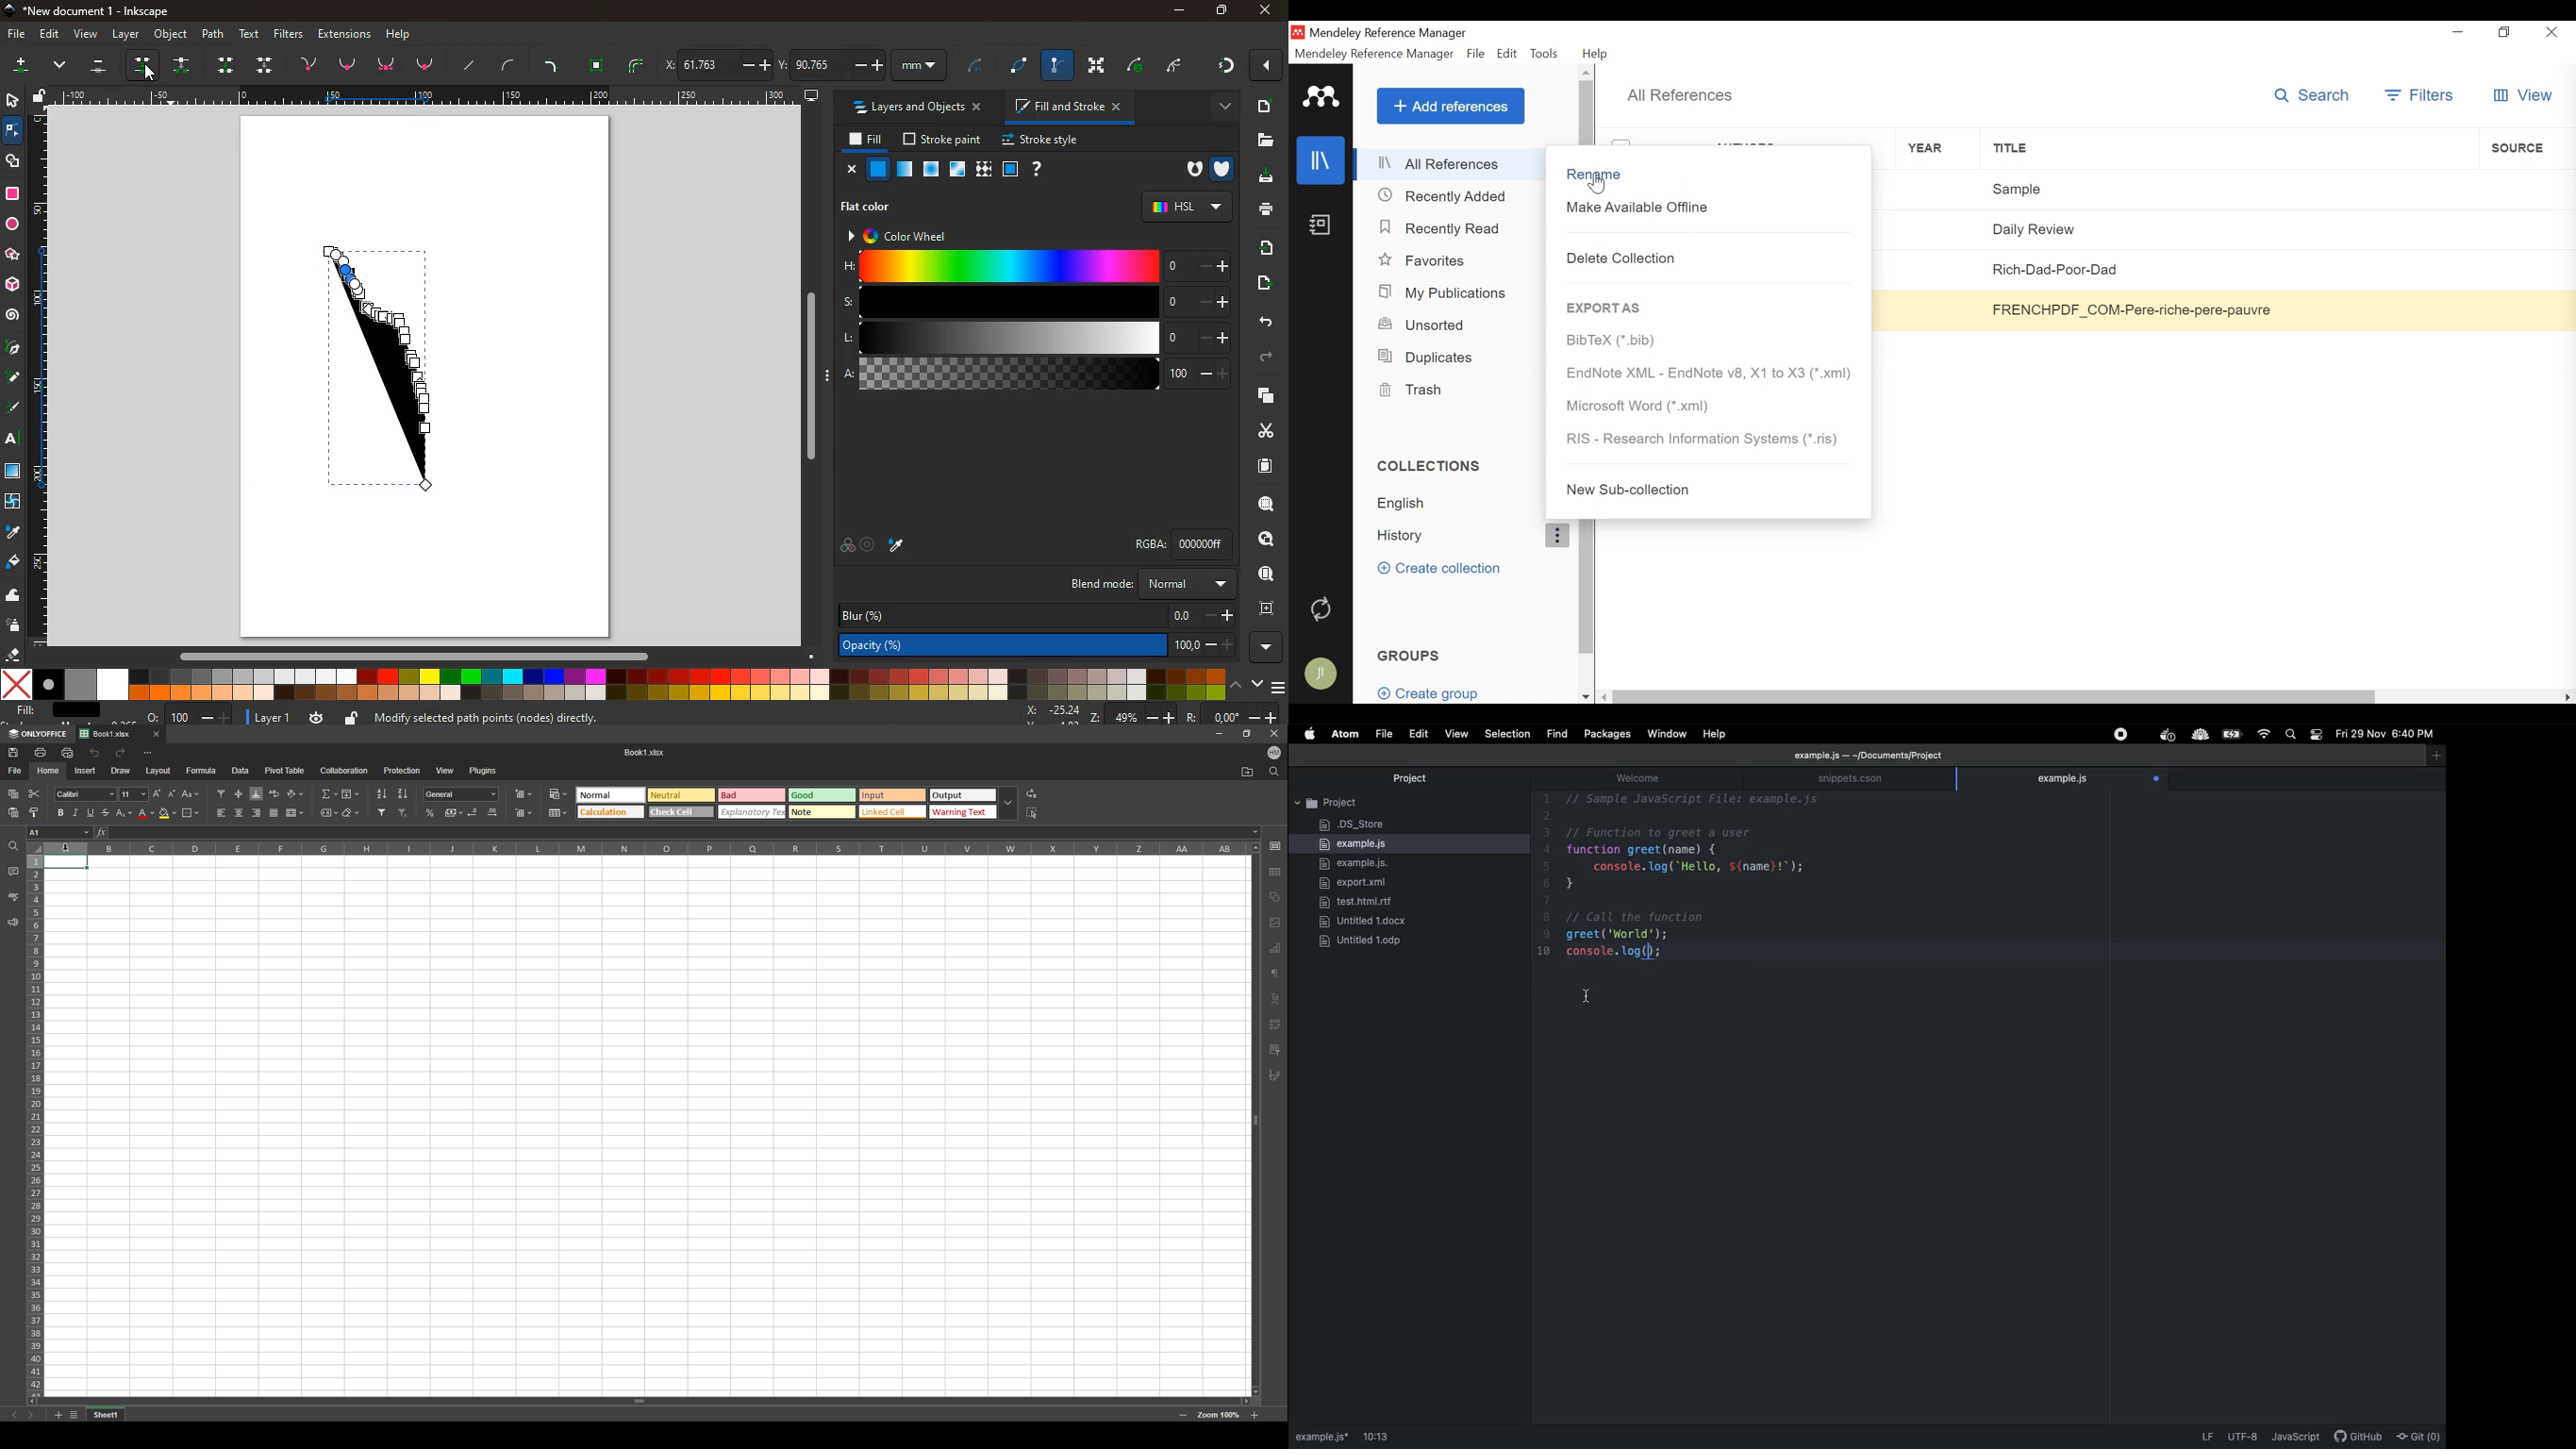 Image resolution: width=2576 pixels, height=1456 pixels. What do you see at coordinates (146, 813) in the screenshot?
I see `font color` at bounding box center [146, 813].